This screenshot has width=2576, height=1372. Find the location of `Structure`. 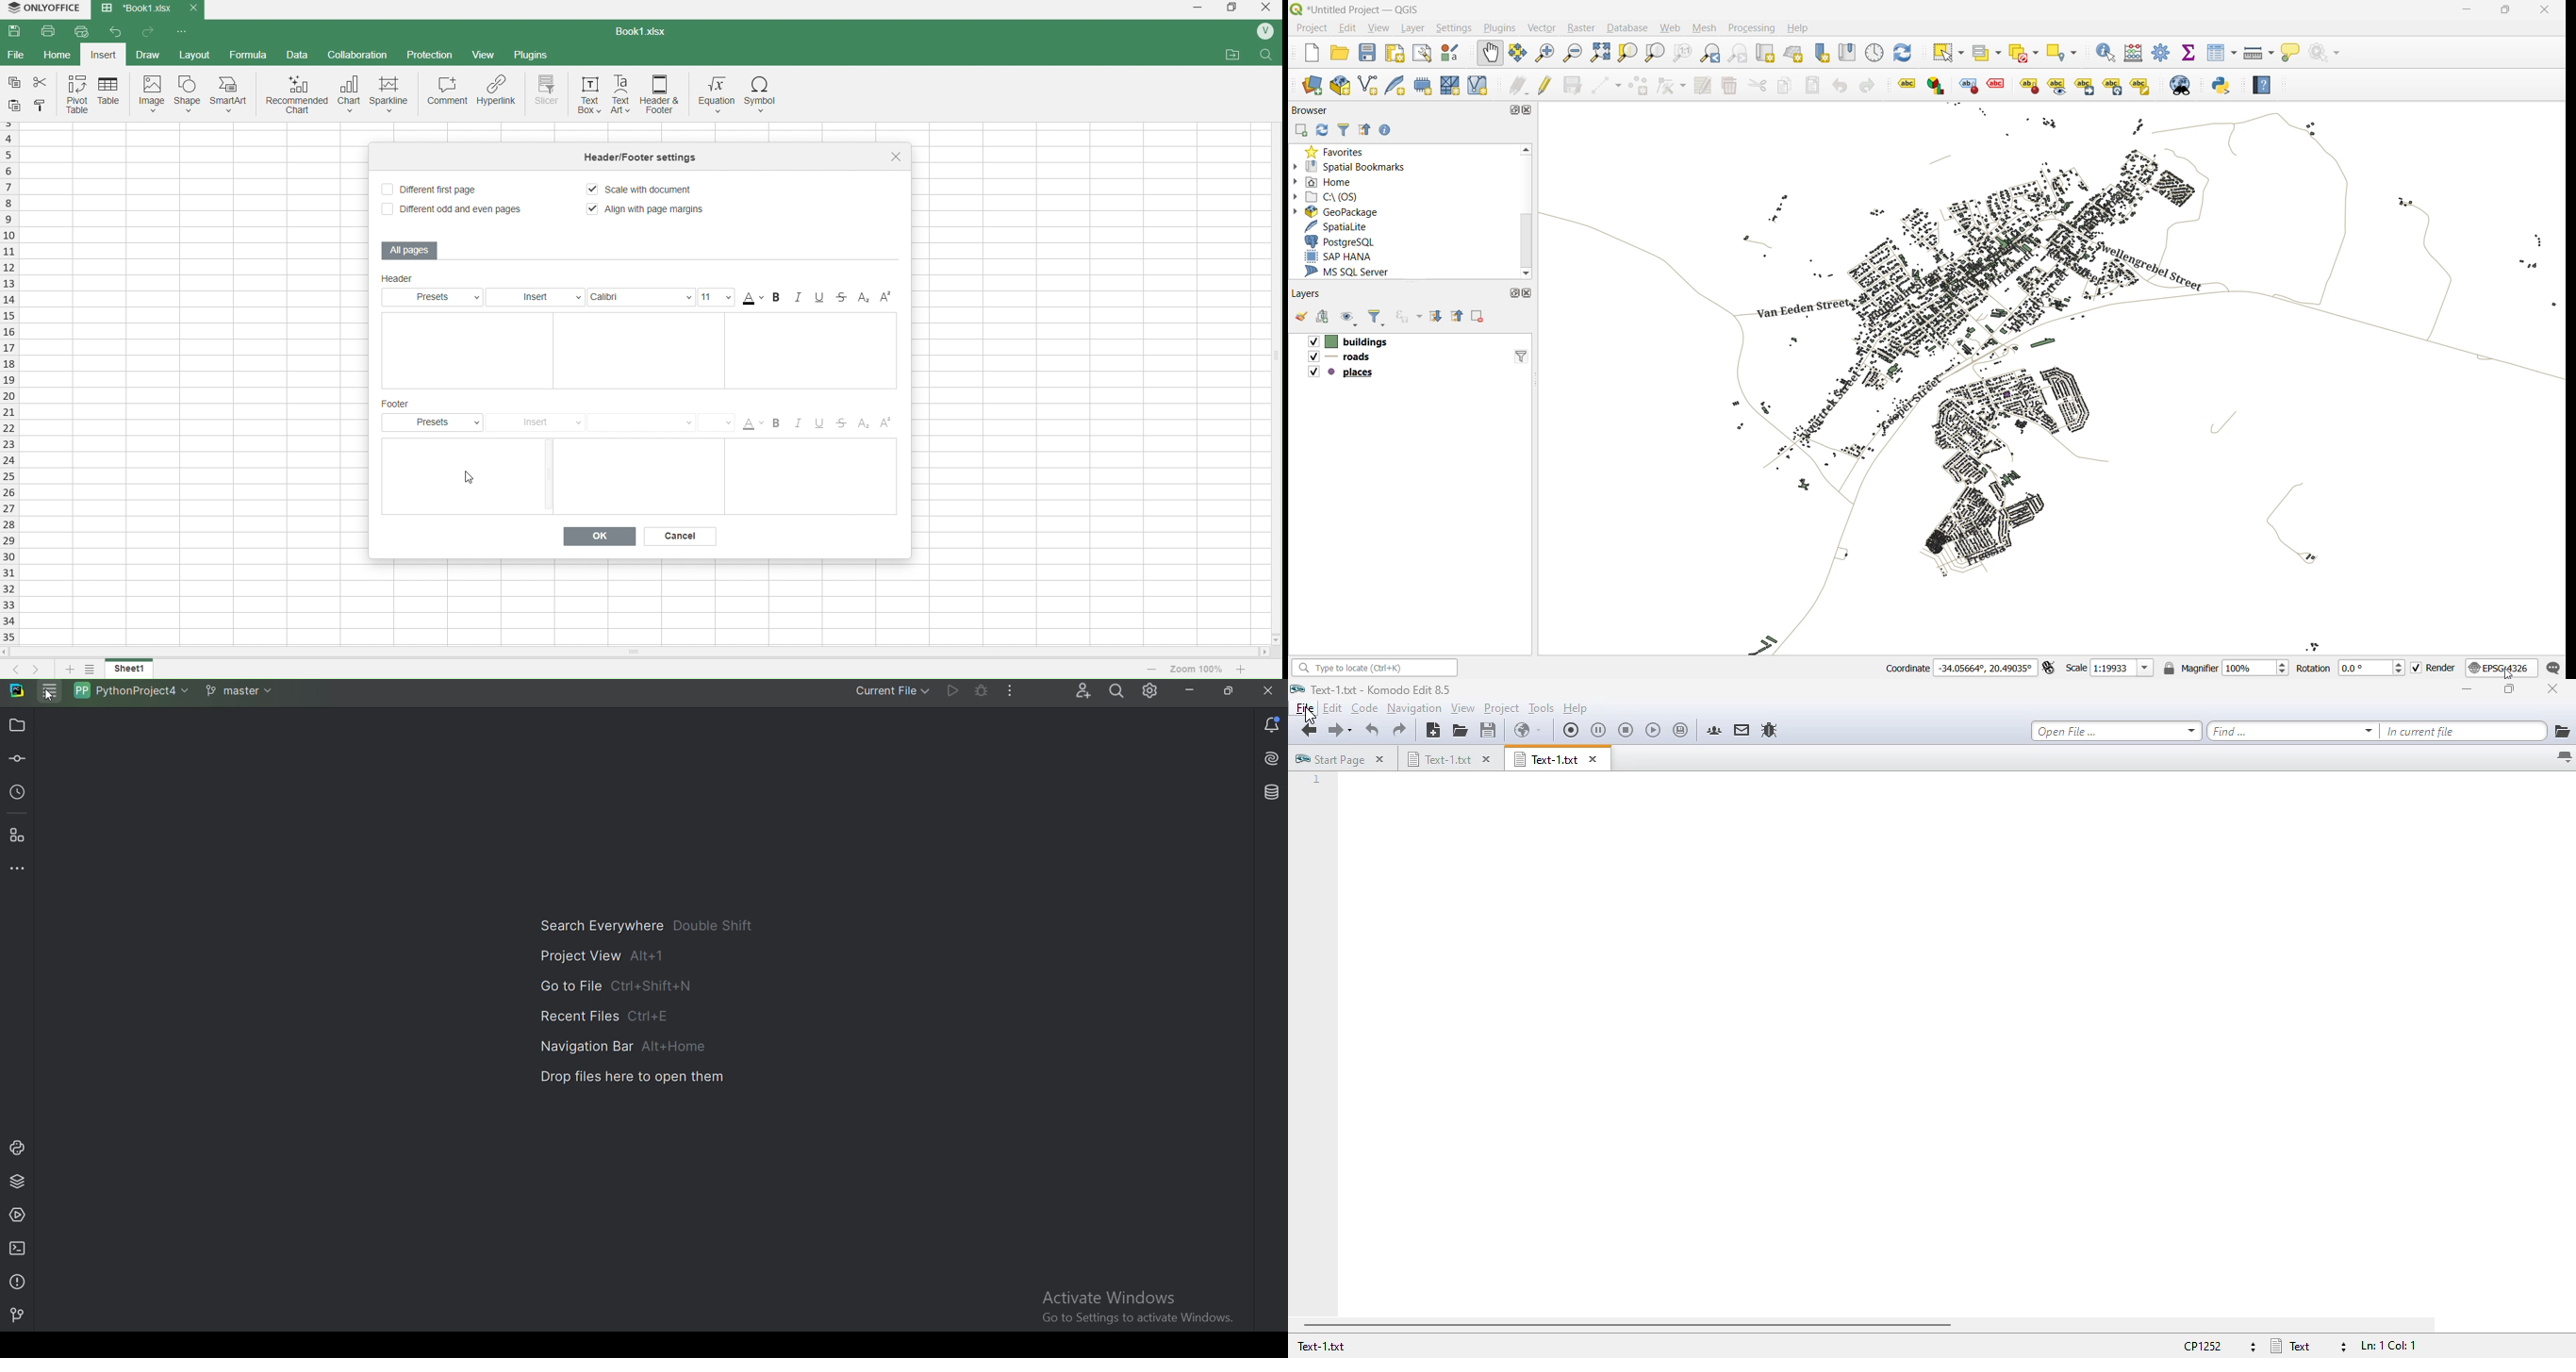

Structure is located at coordinates (18, 837).